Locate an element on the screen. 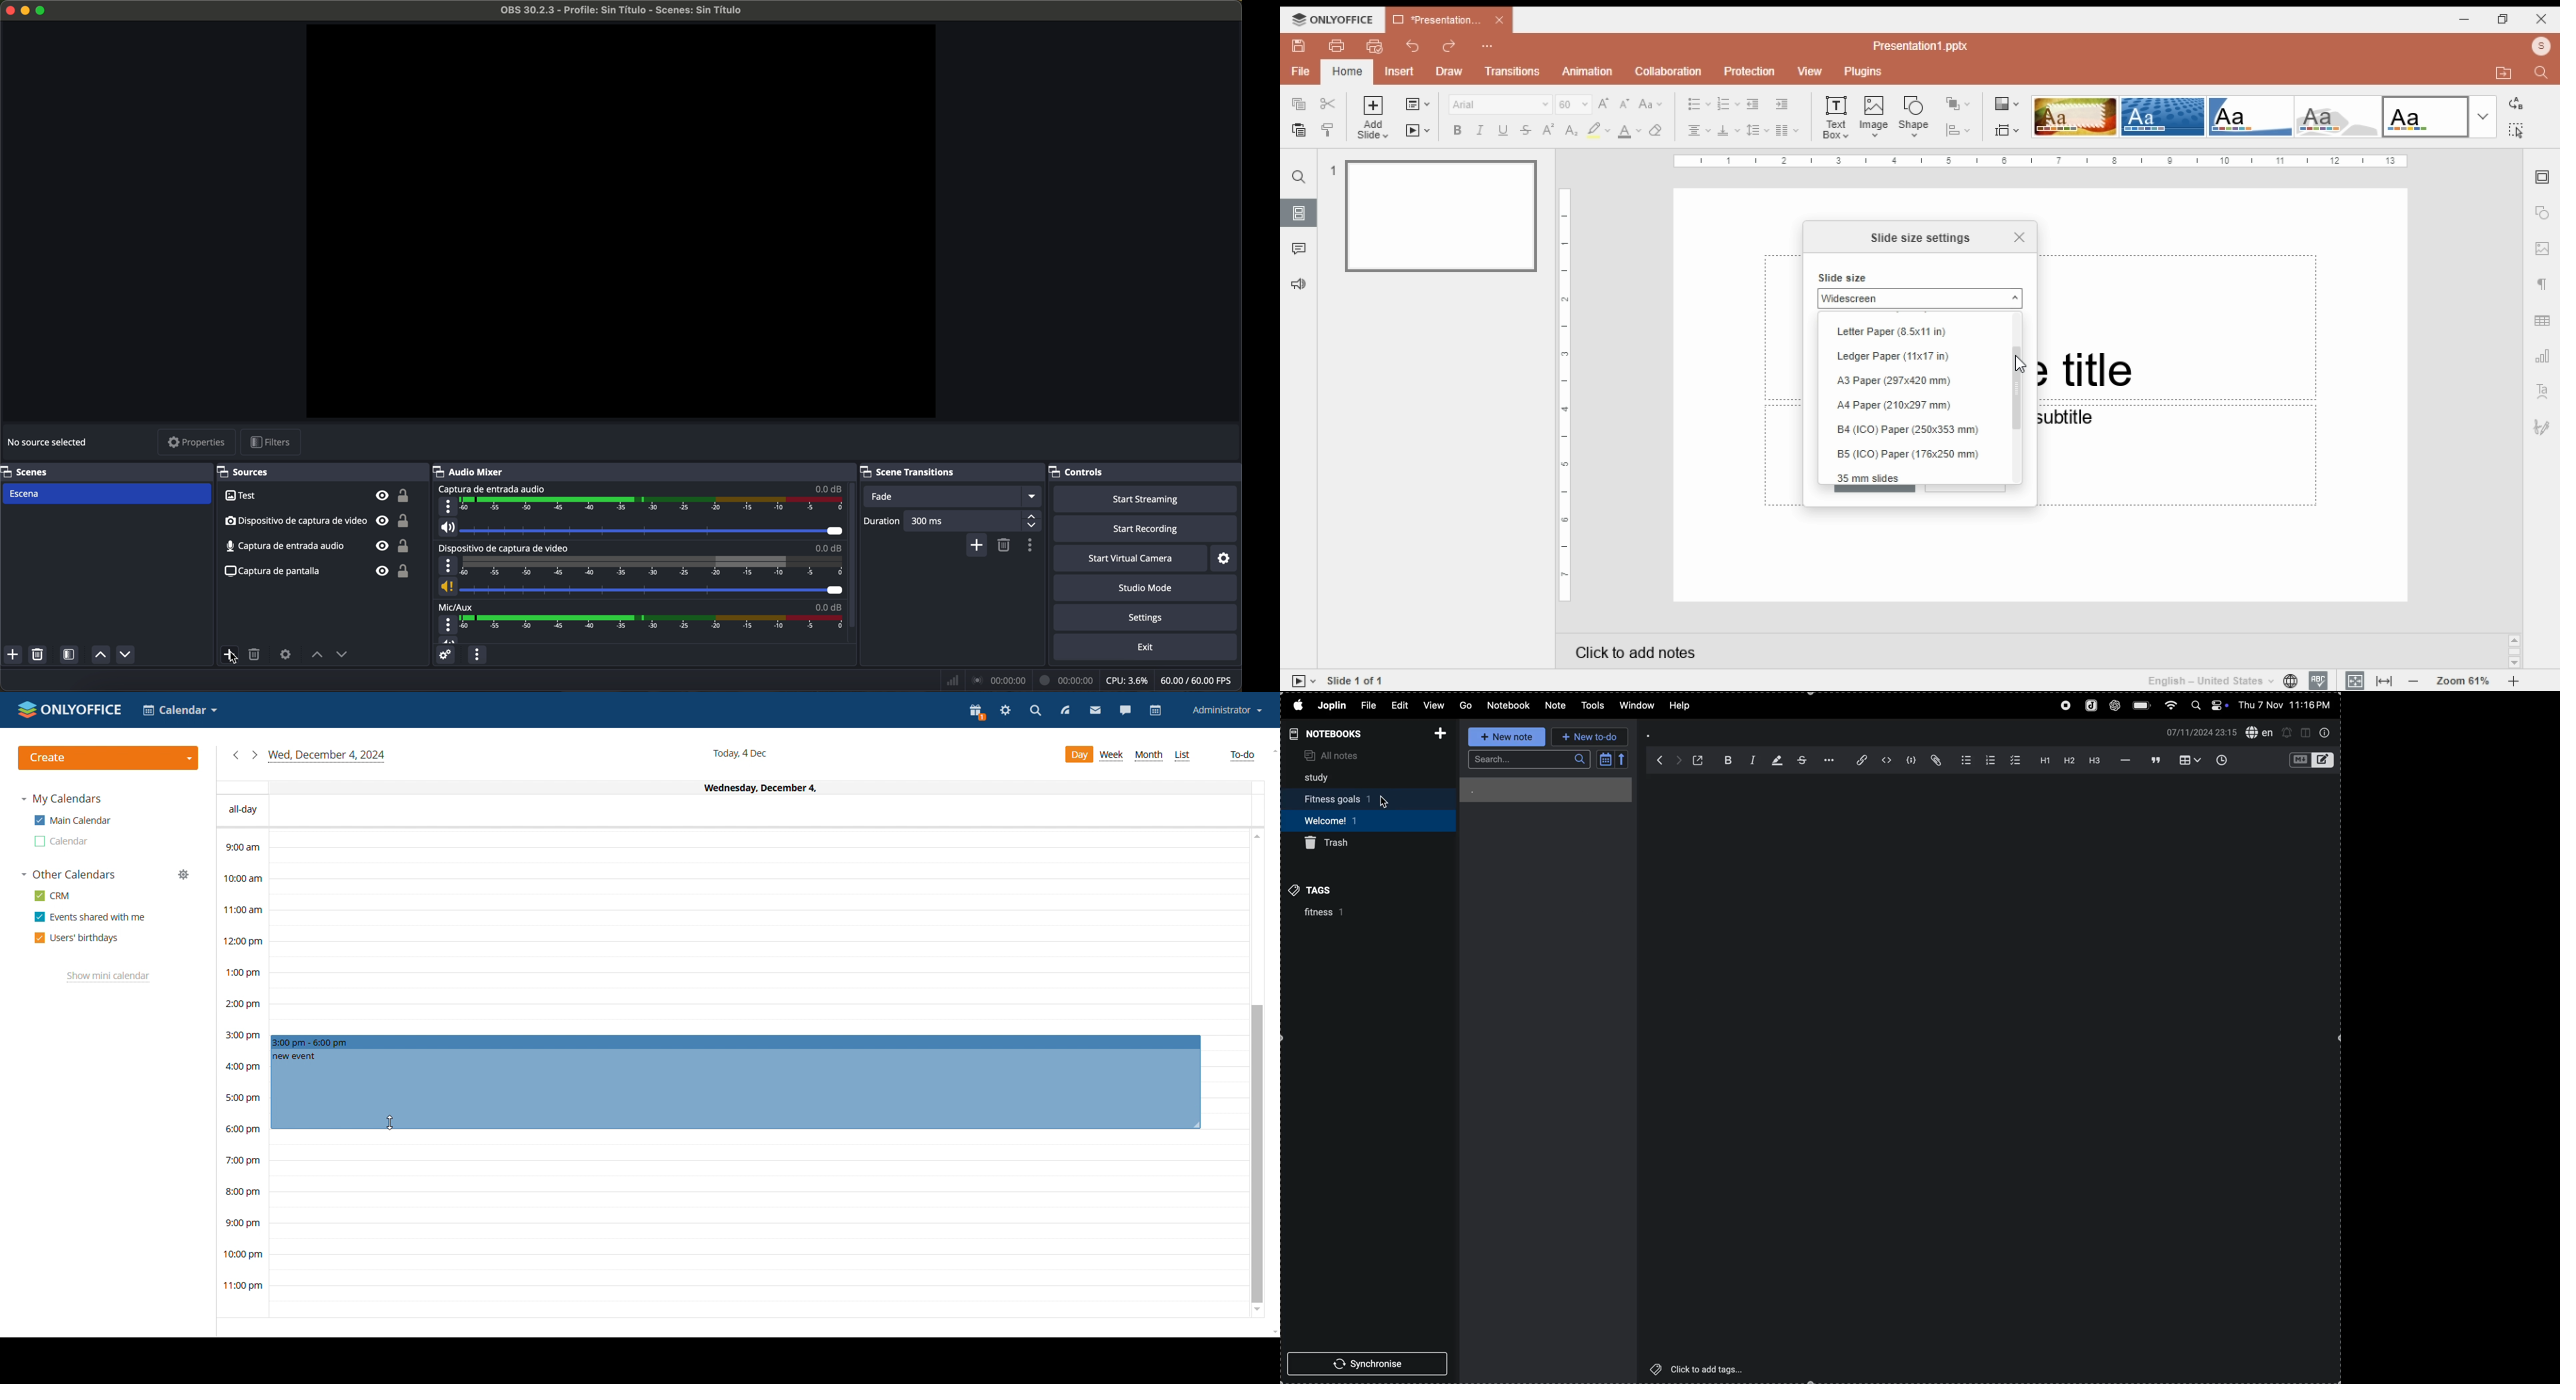  main calendars is located at coordinates (72, 821).